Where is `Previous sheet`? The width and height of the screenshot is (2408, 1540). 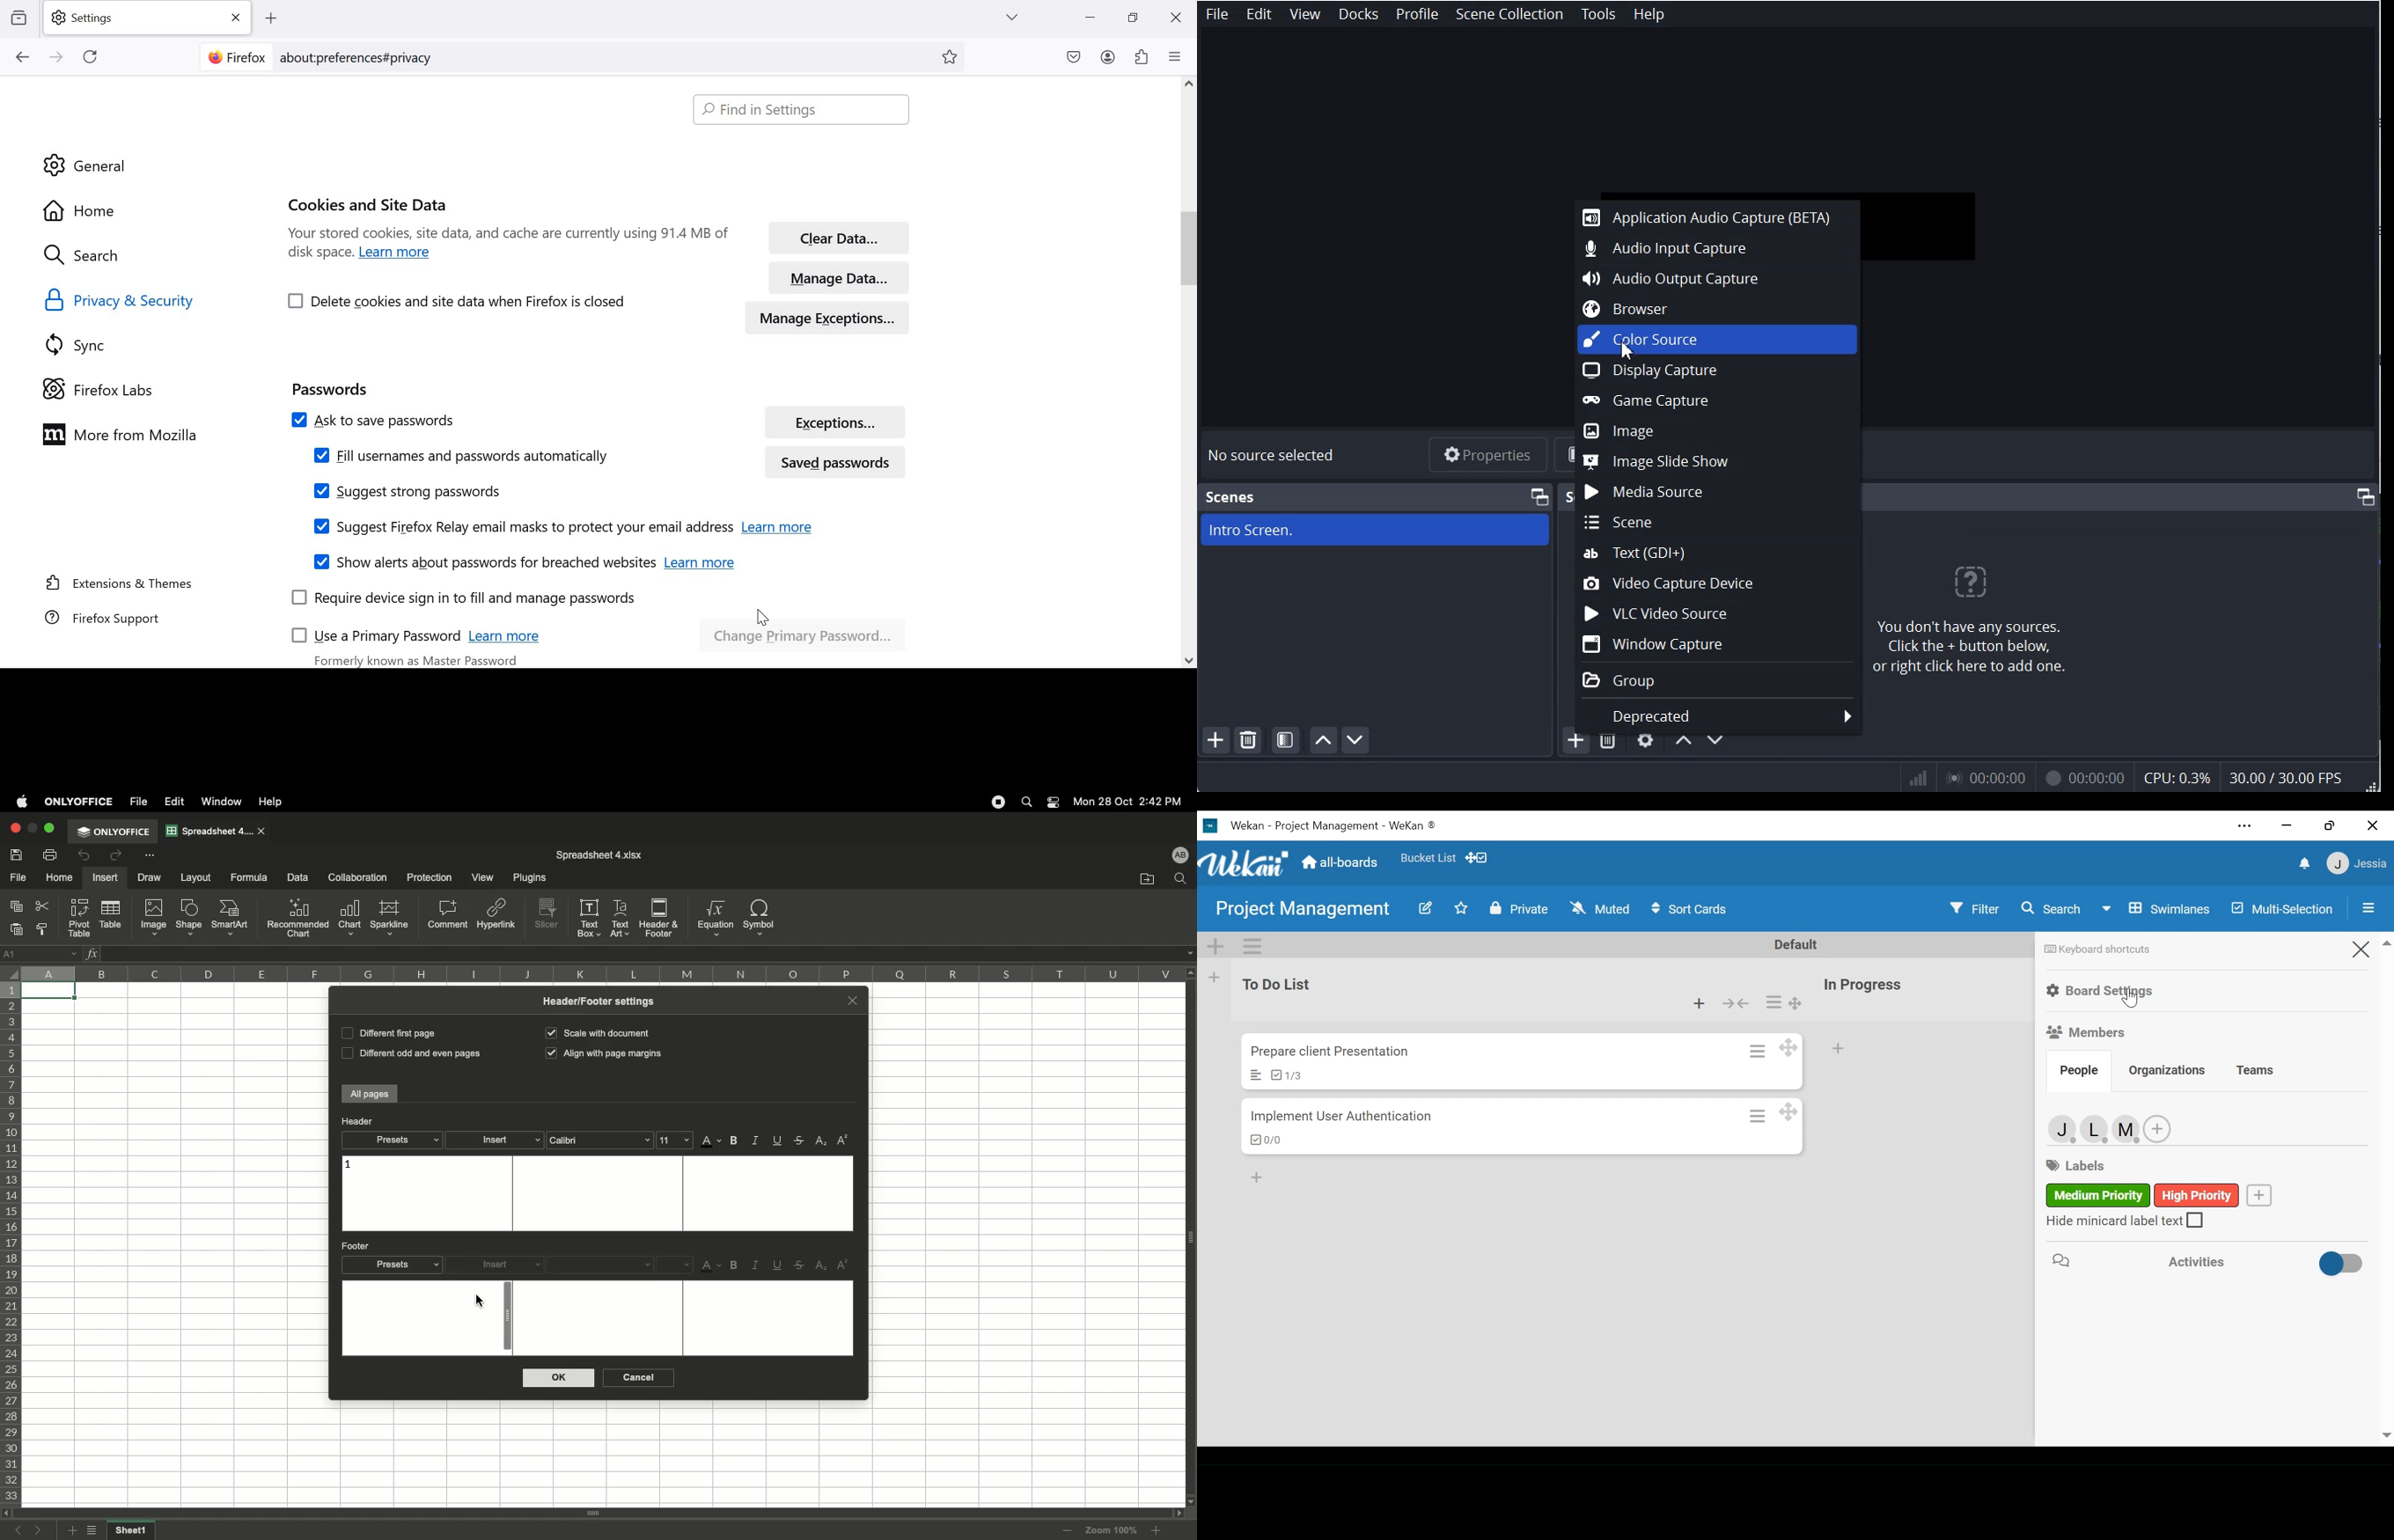 Previous sheet is located at coordinates (22, 1532).